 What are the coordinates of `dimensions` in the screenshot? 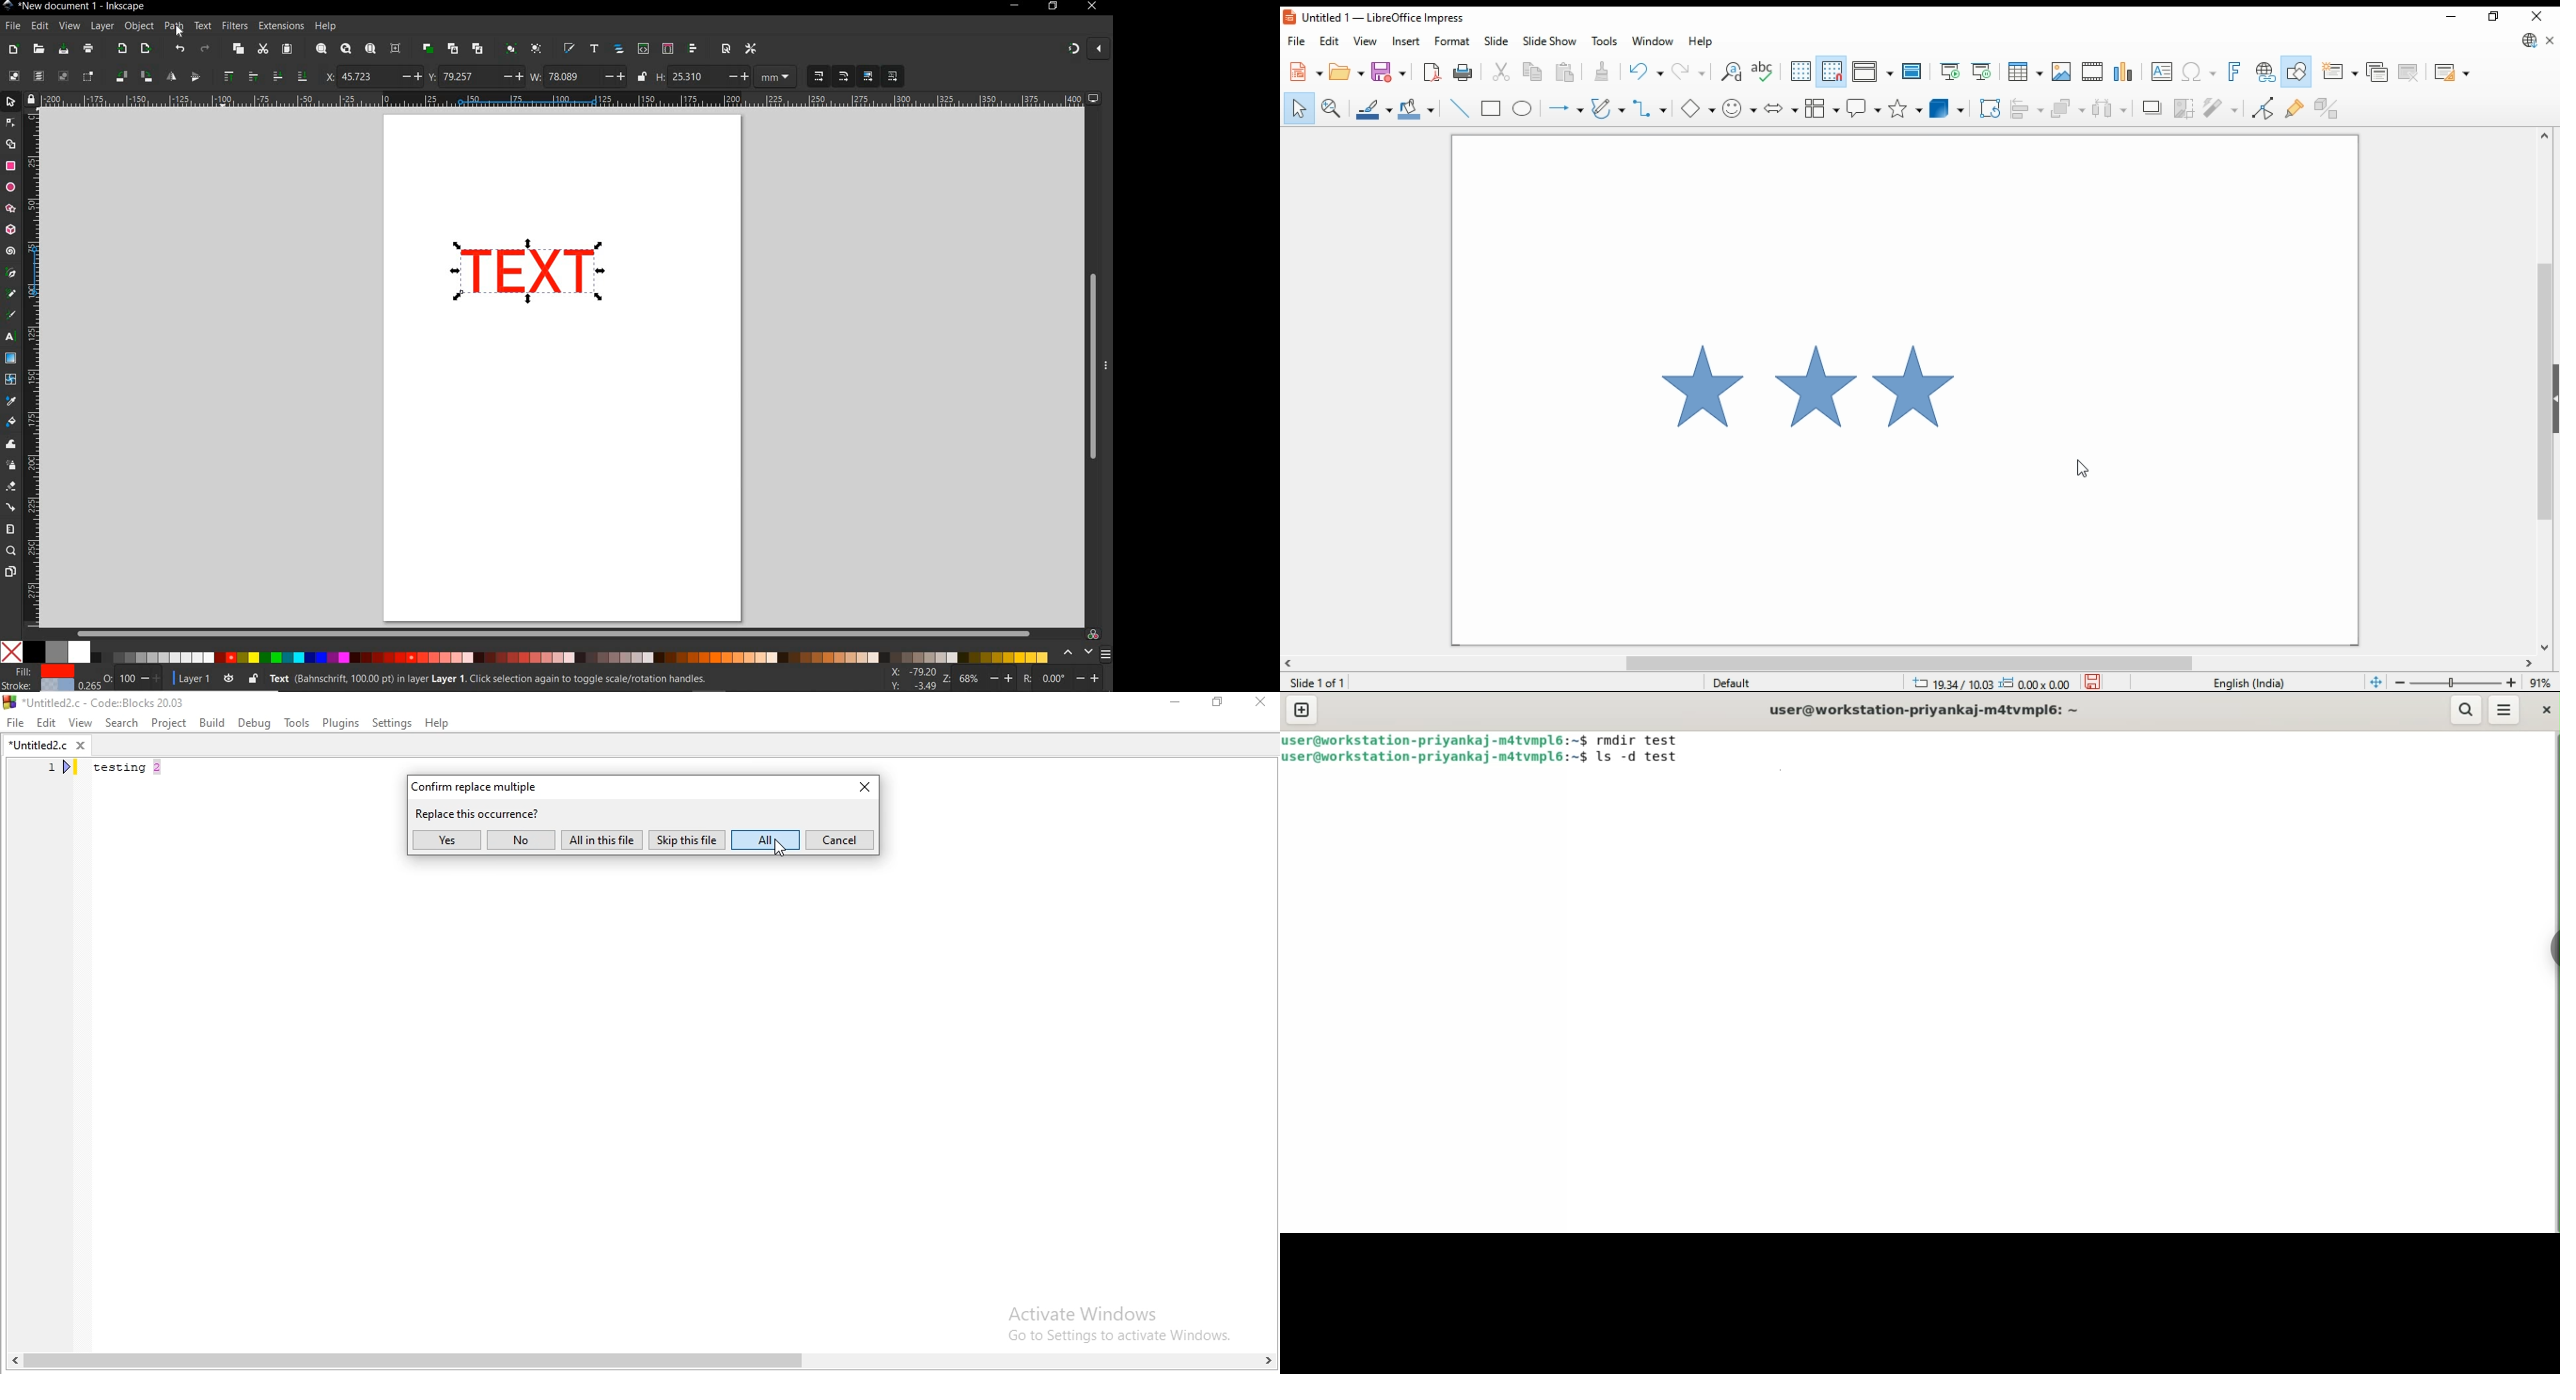 It's located at (1990, 681).